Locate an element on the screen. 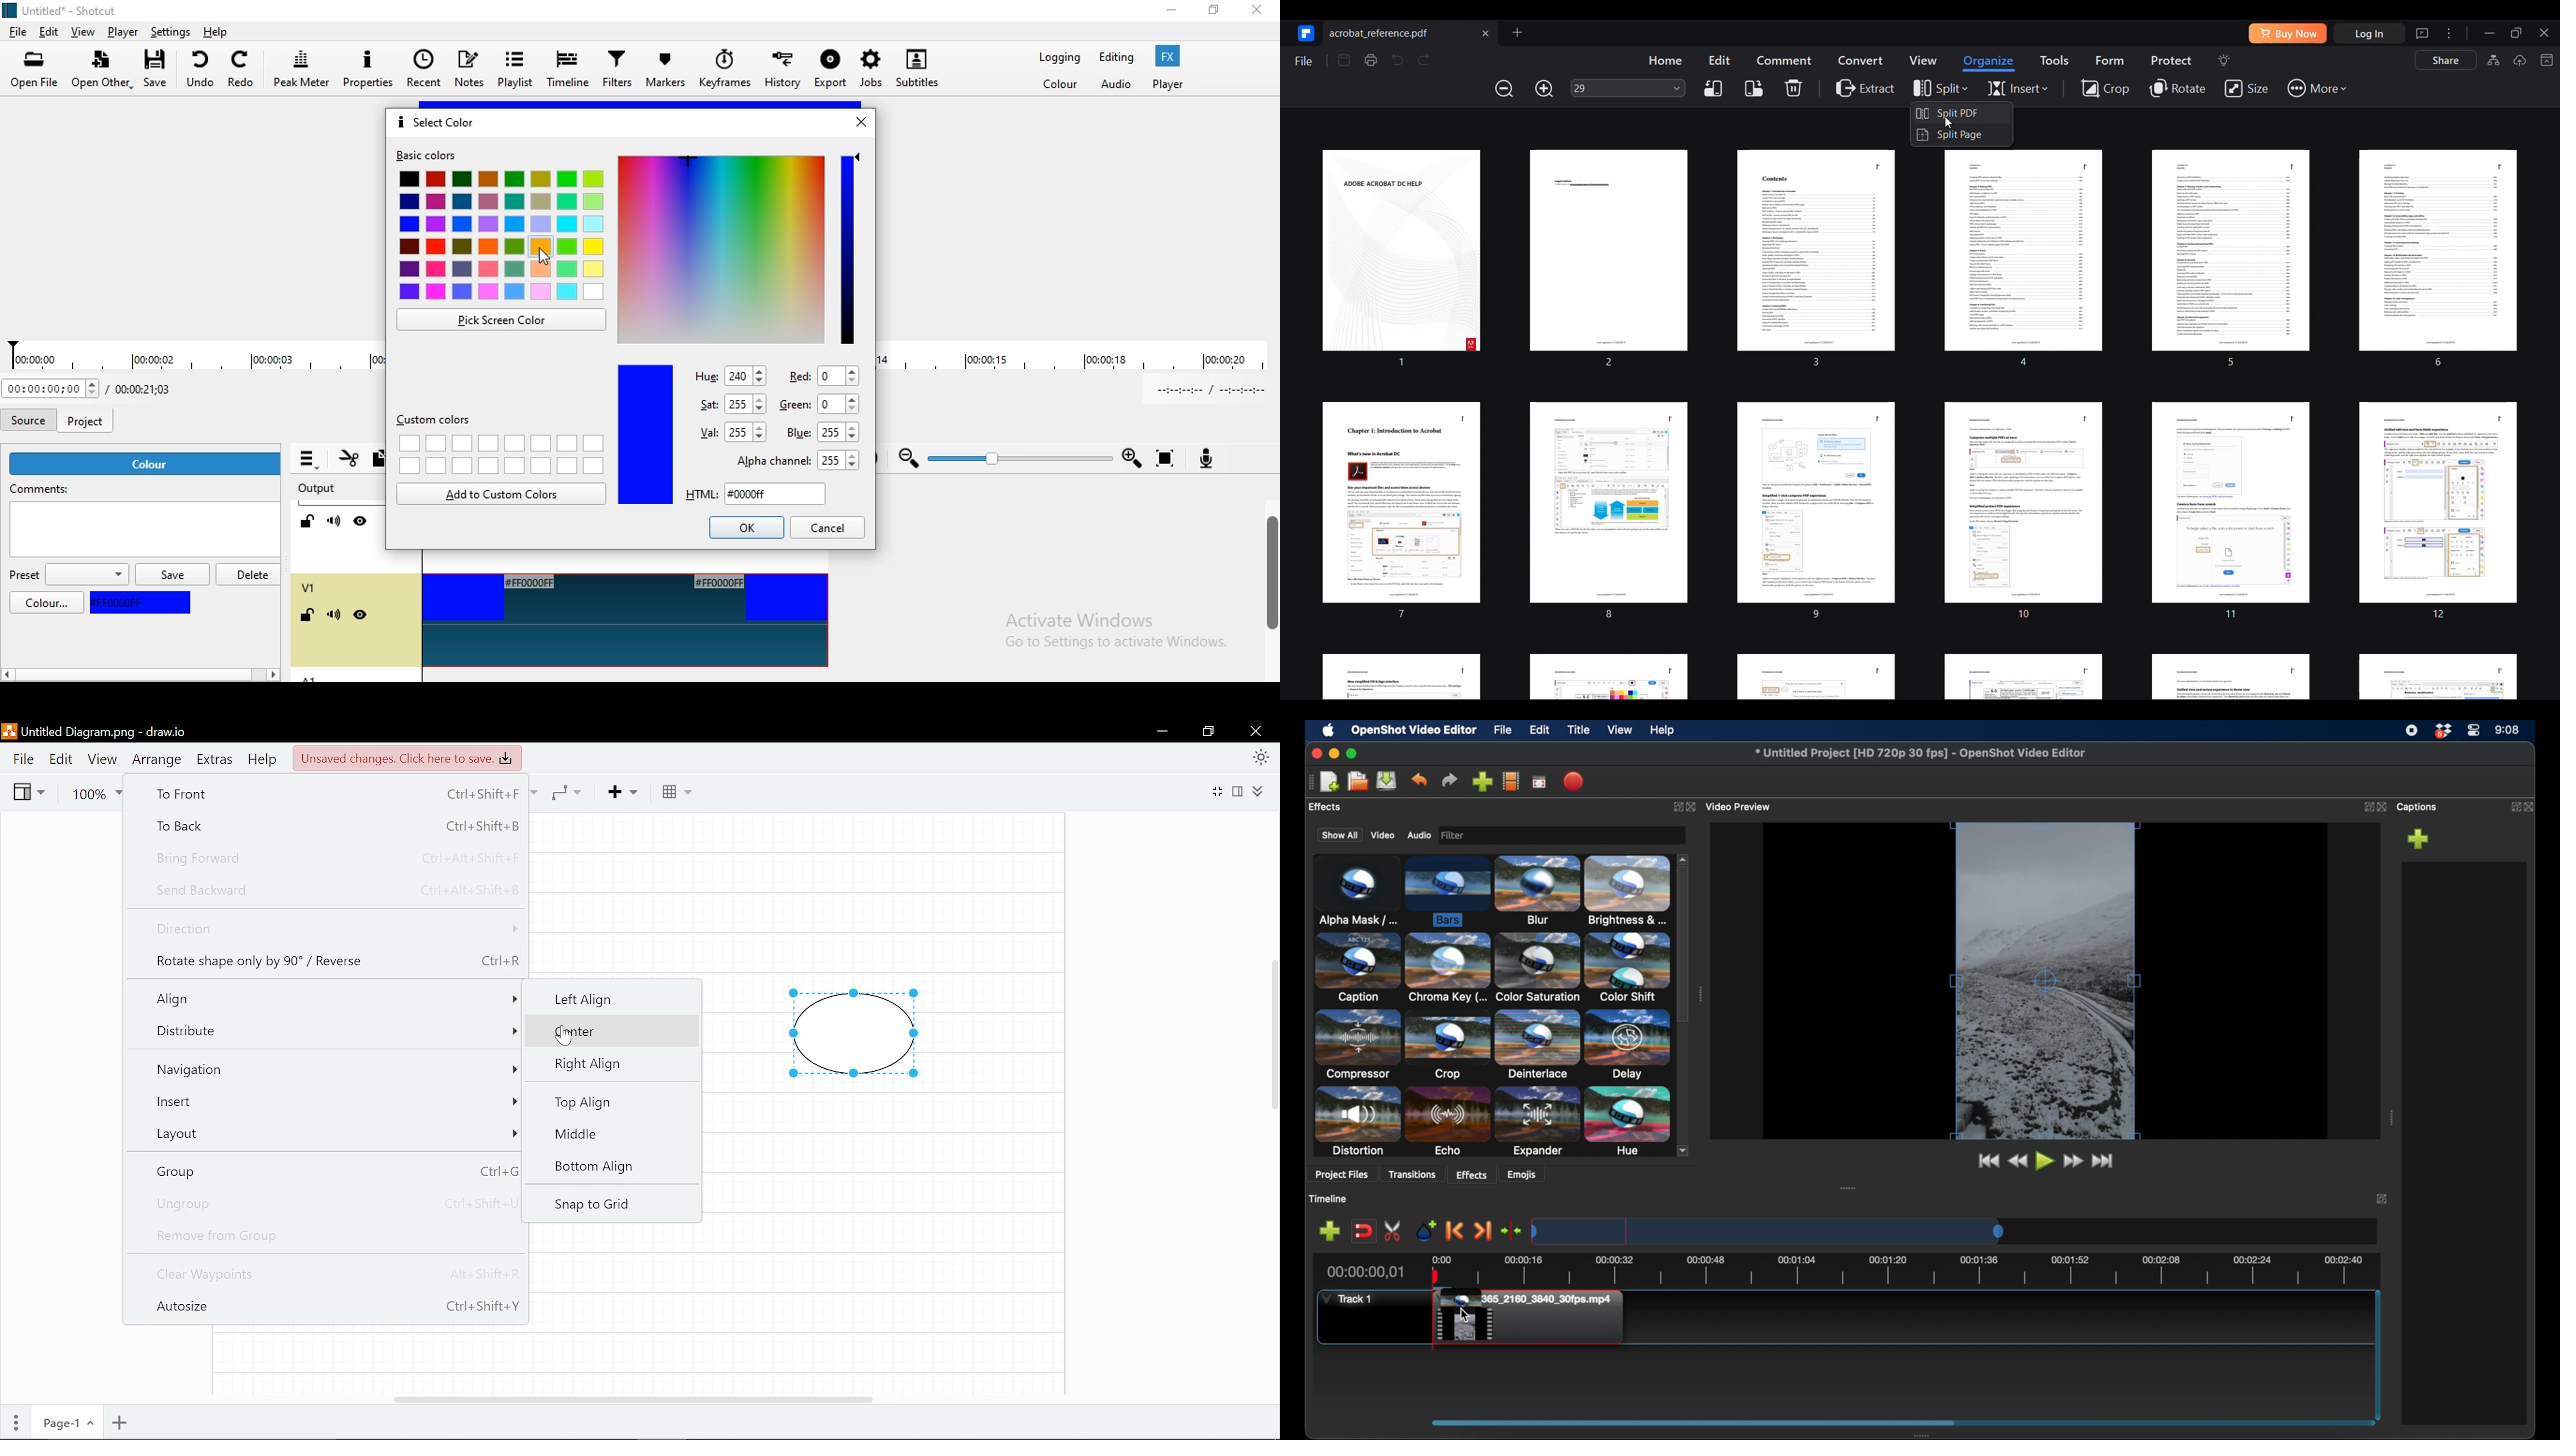 Image resolution: width=2576 pixels, height=1456 pixels. Autosize is located at coordinates (337, 1310).